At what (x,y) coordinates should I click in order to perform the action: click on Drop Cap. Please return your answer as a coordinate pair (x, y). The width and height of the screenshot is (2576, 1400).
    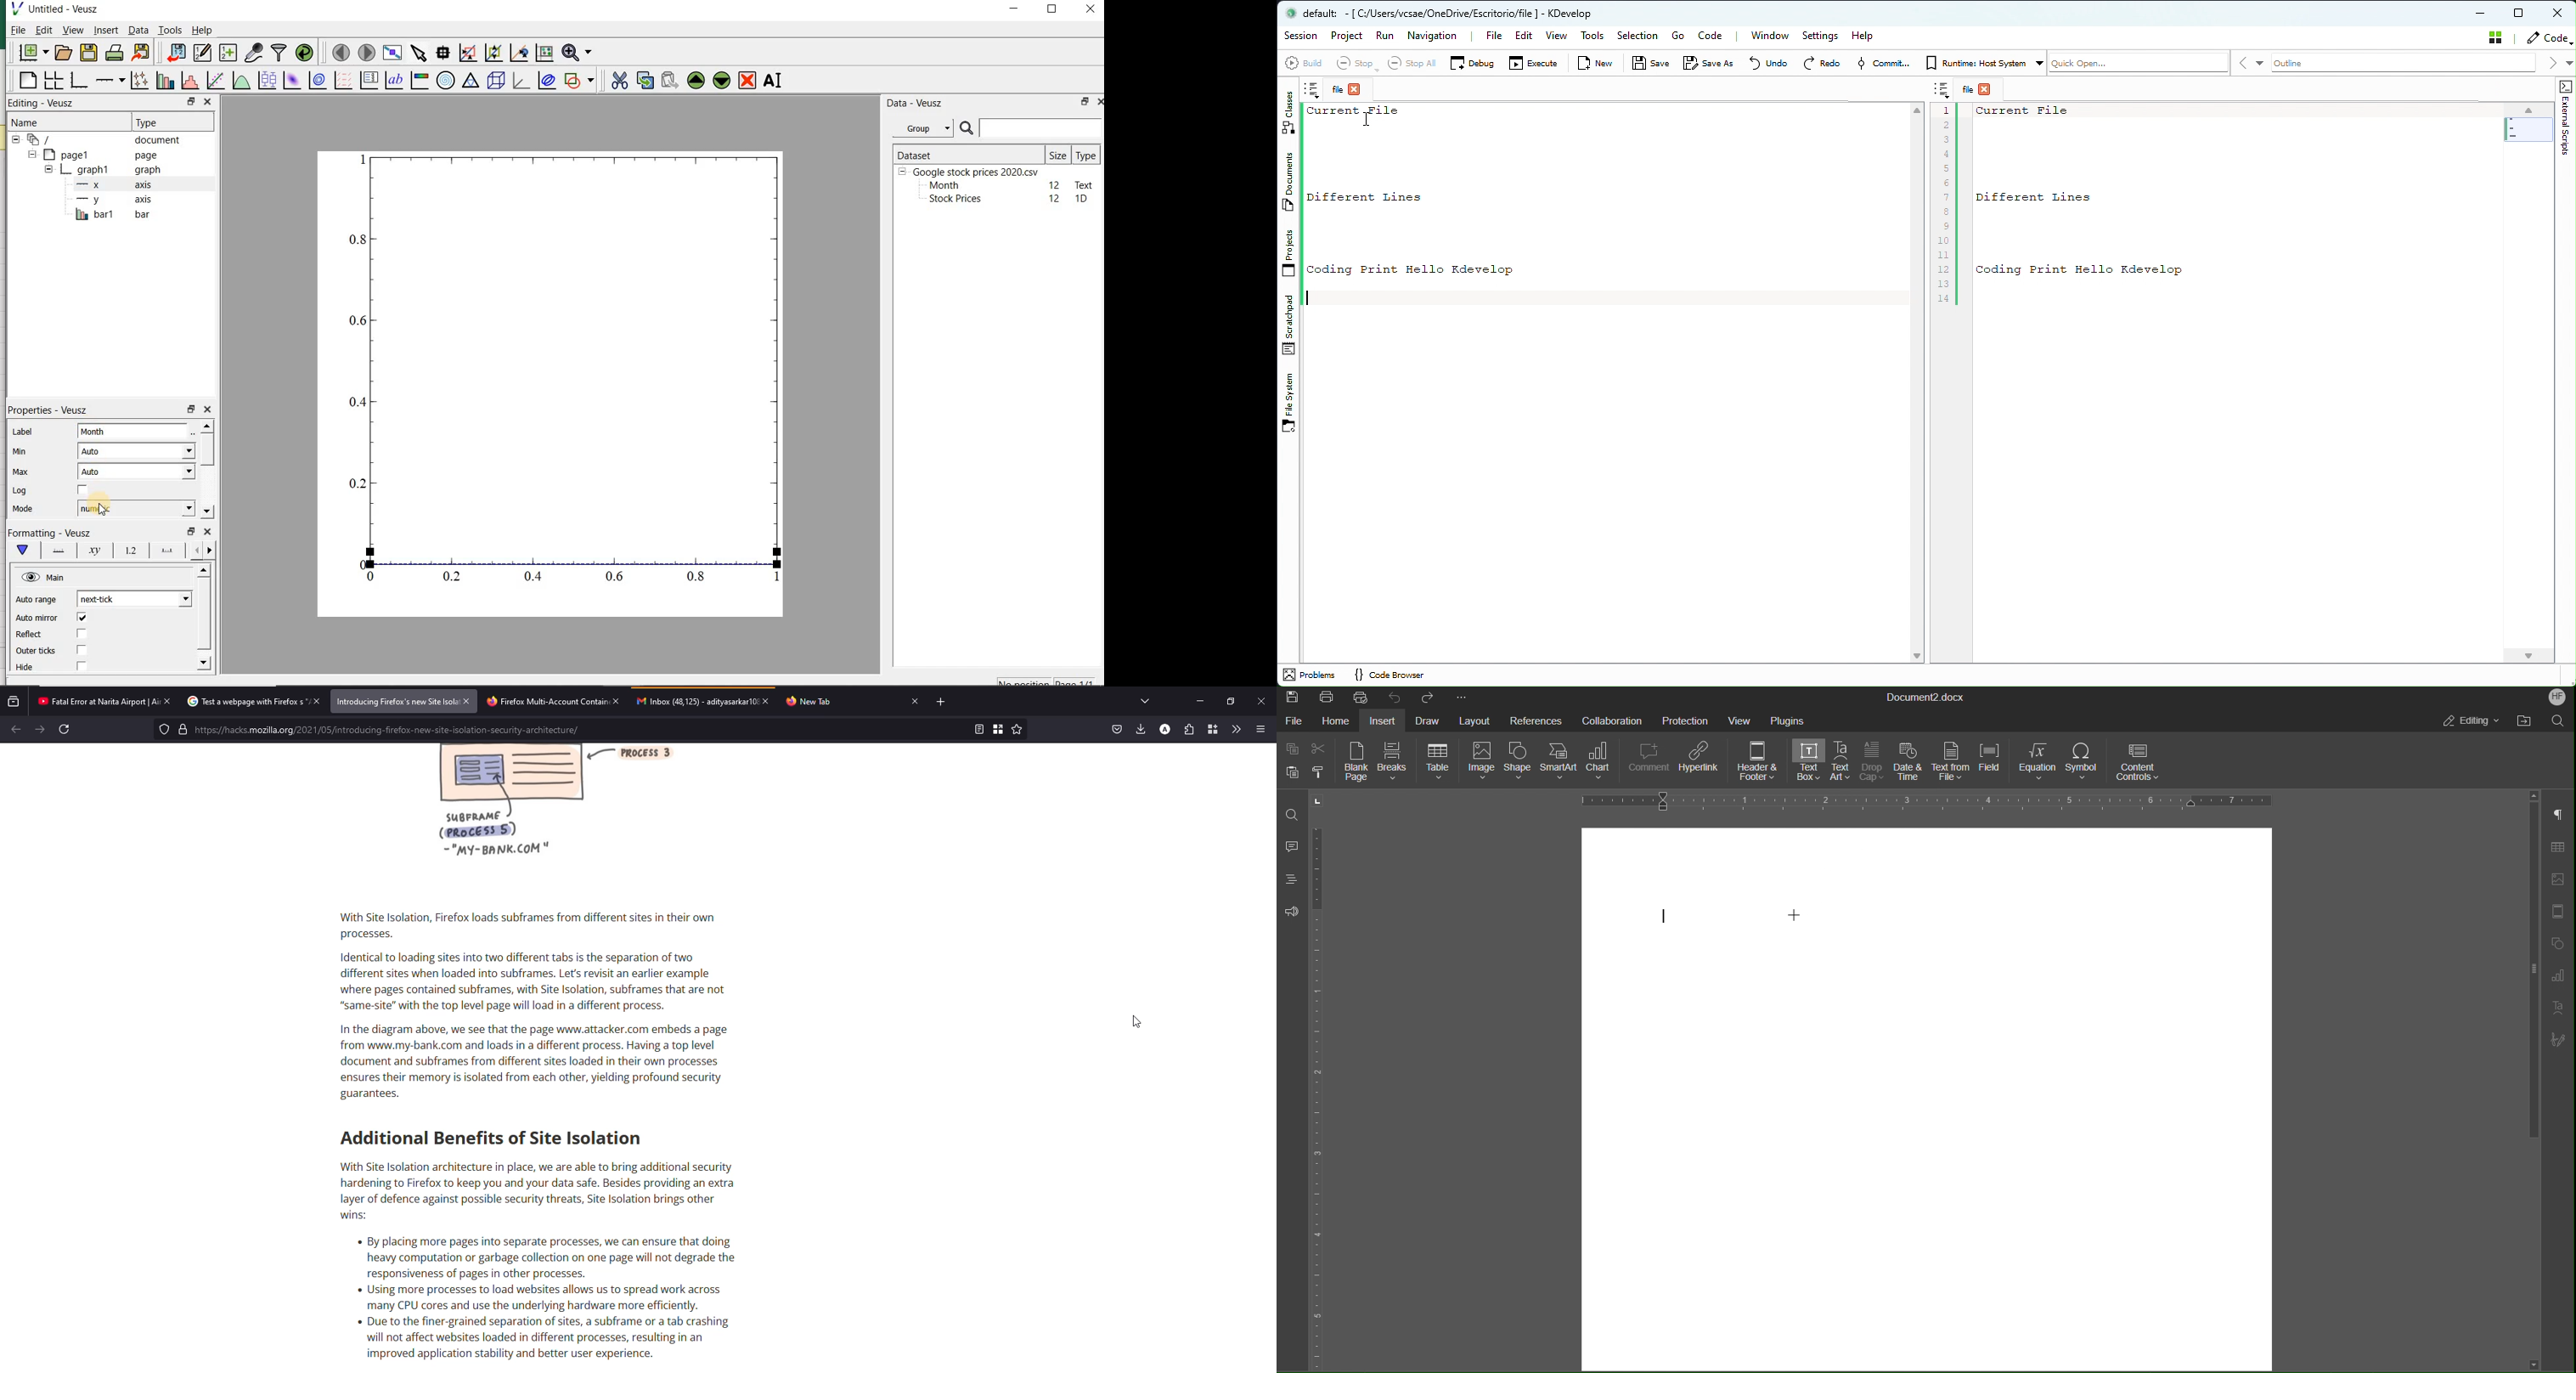
    Looking at the image, I should click on (1872, 762).